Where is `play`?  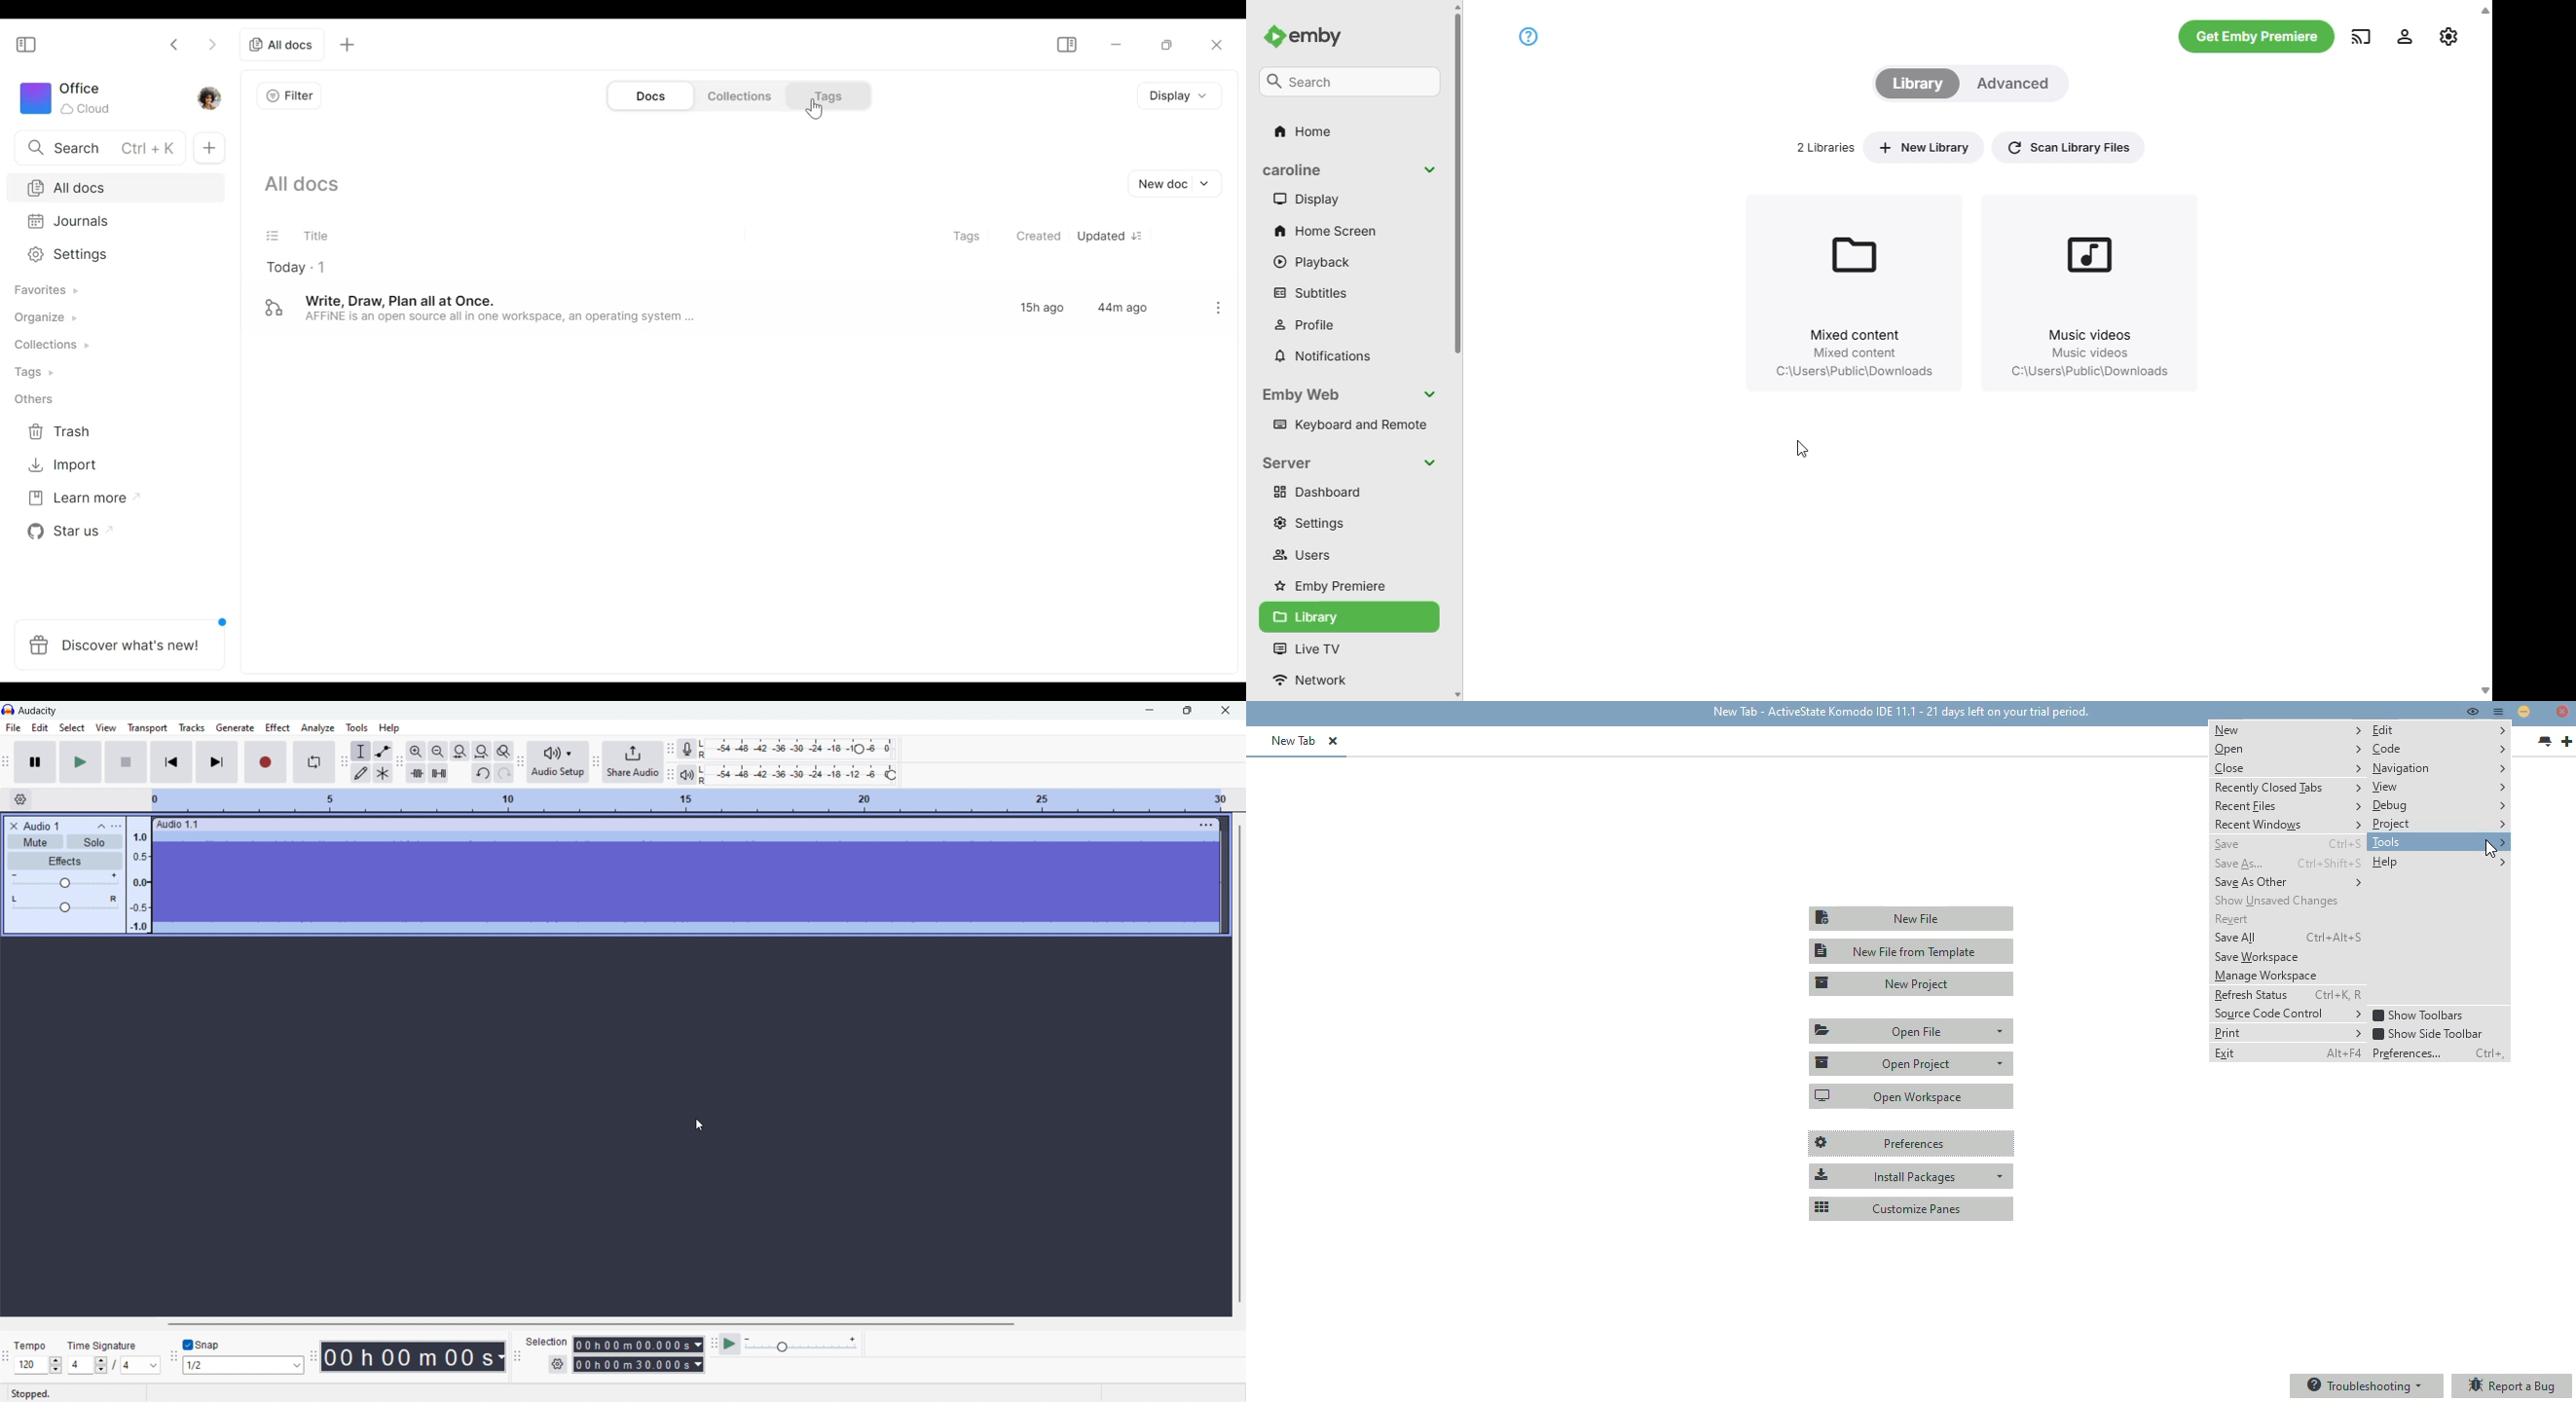
play is located at coordinates (80, 762).